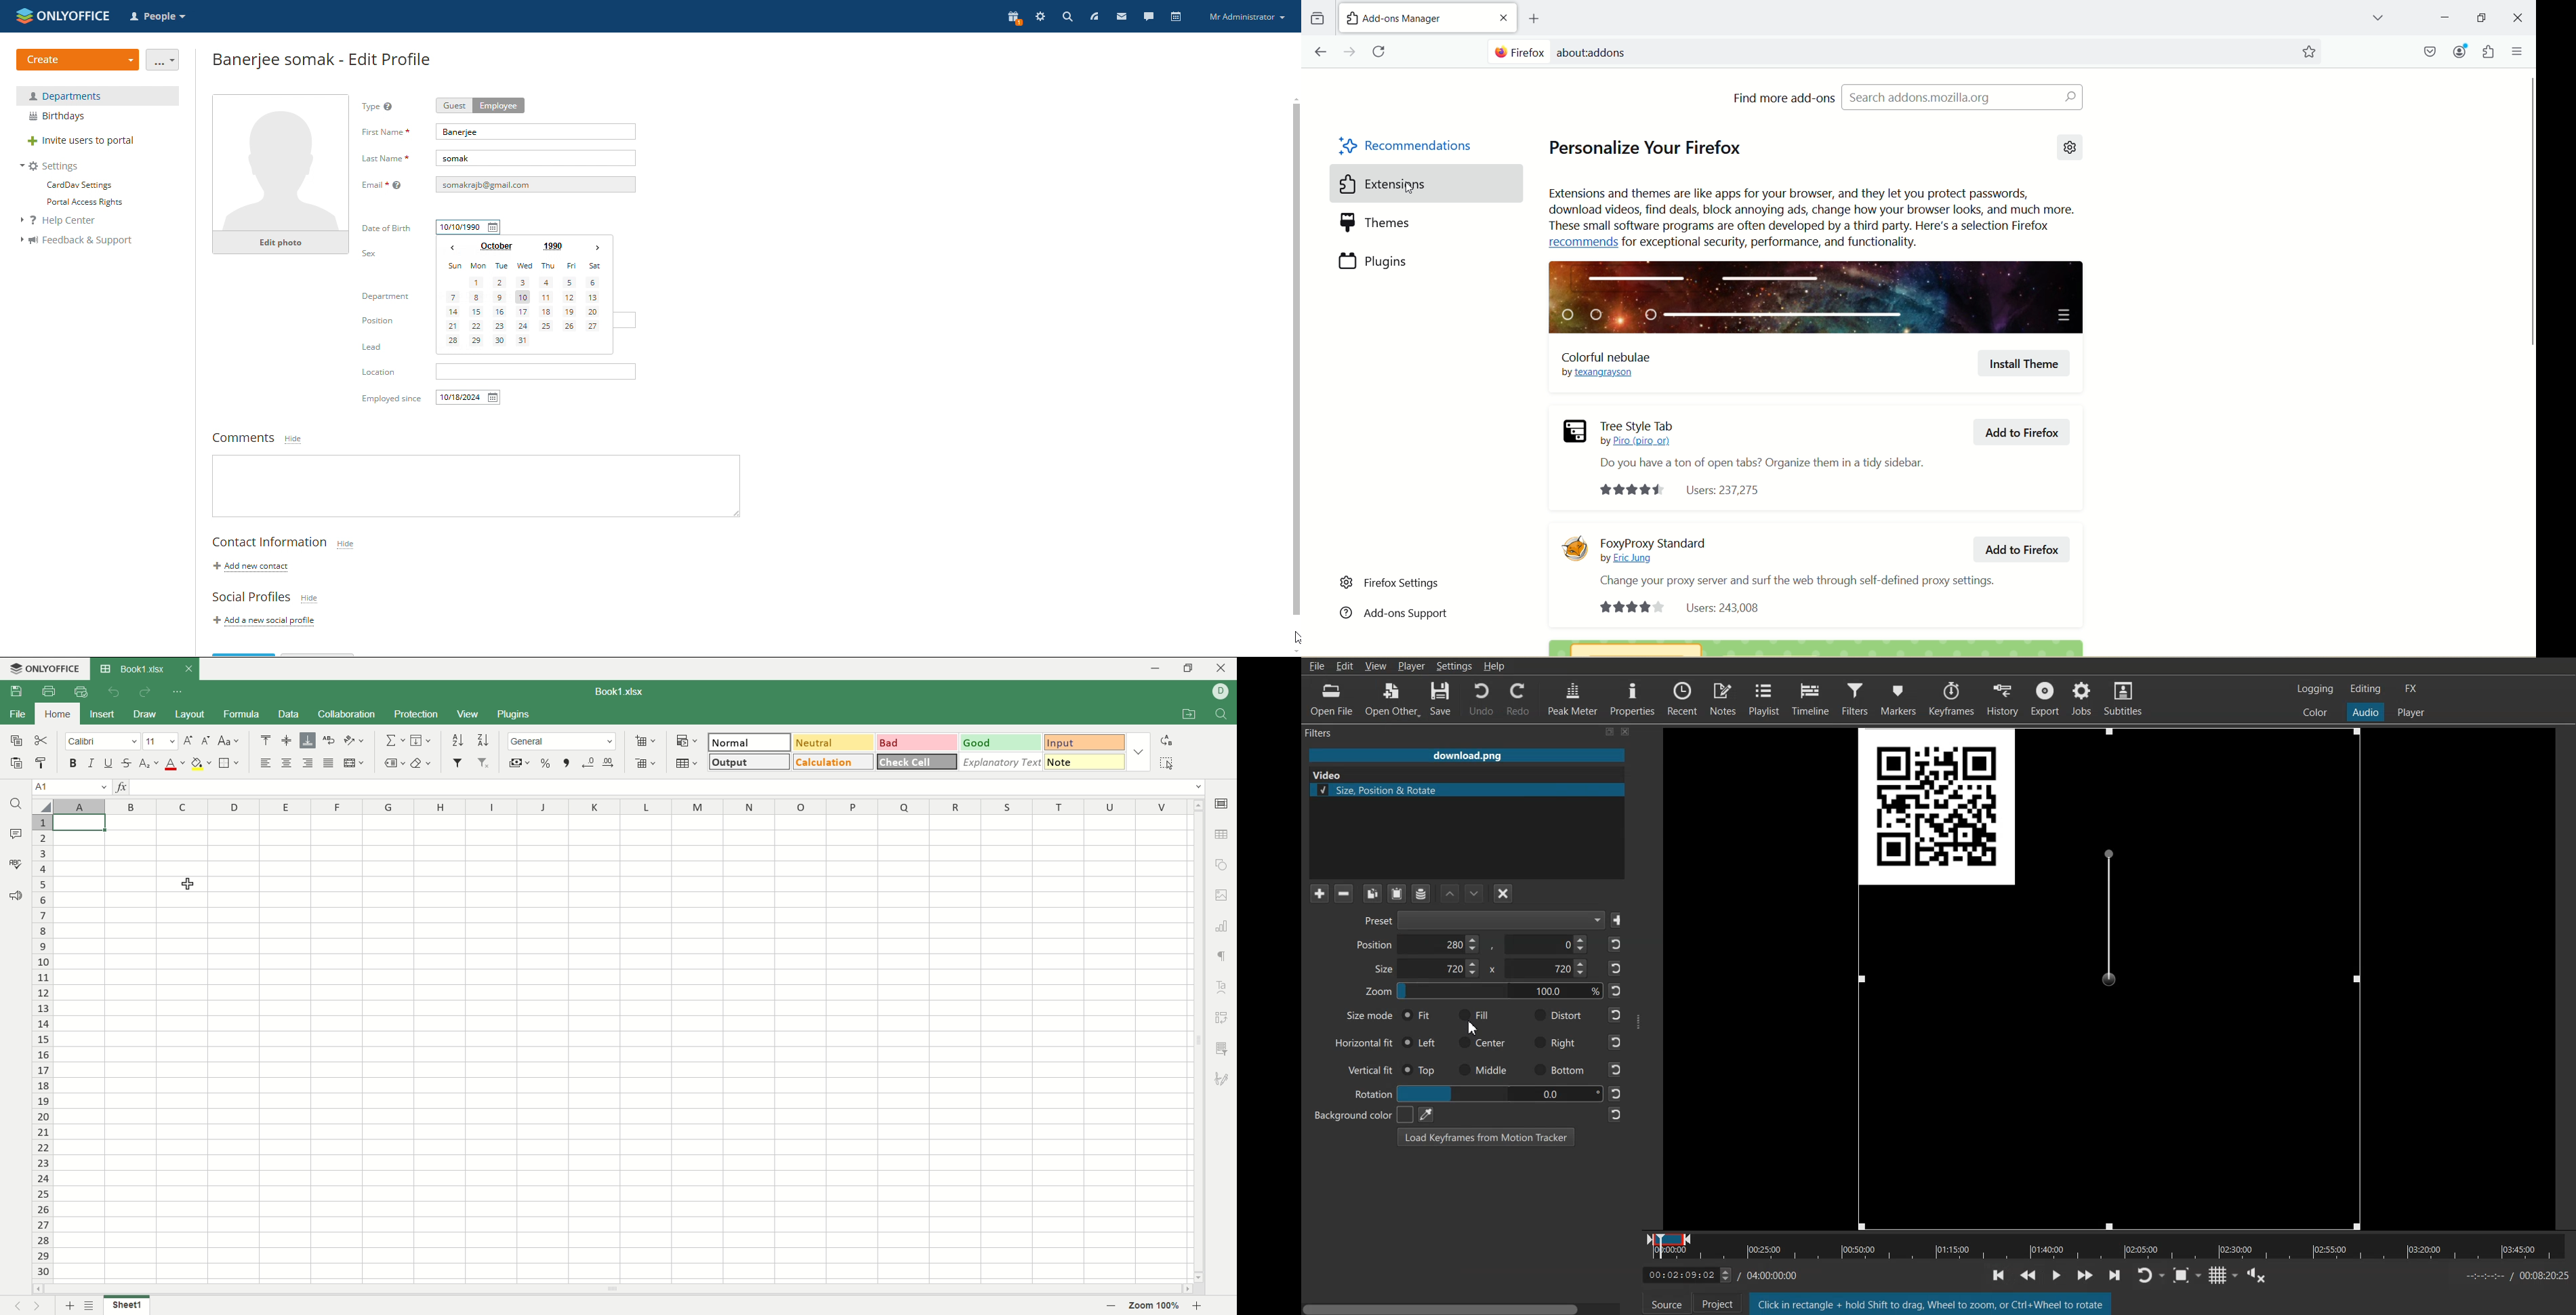 The image size is (2576, 1316). I want to click on Book1.xlsn, so click(626, 693).